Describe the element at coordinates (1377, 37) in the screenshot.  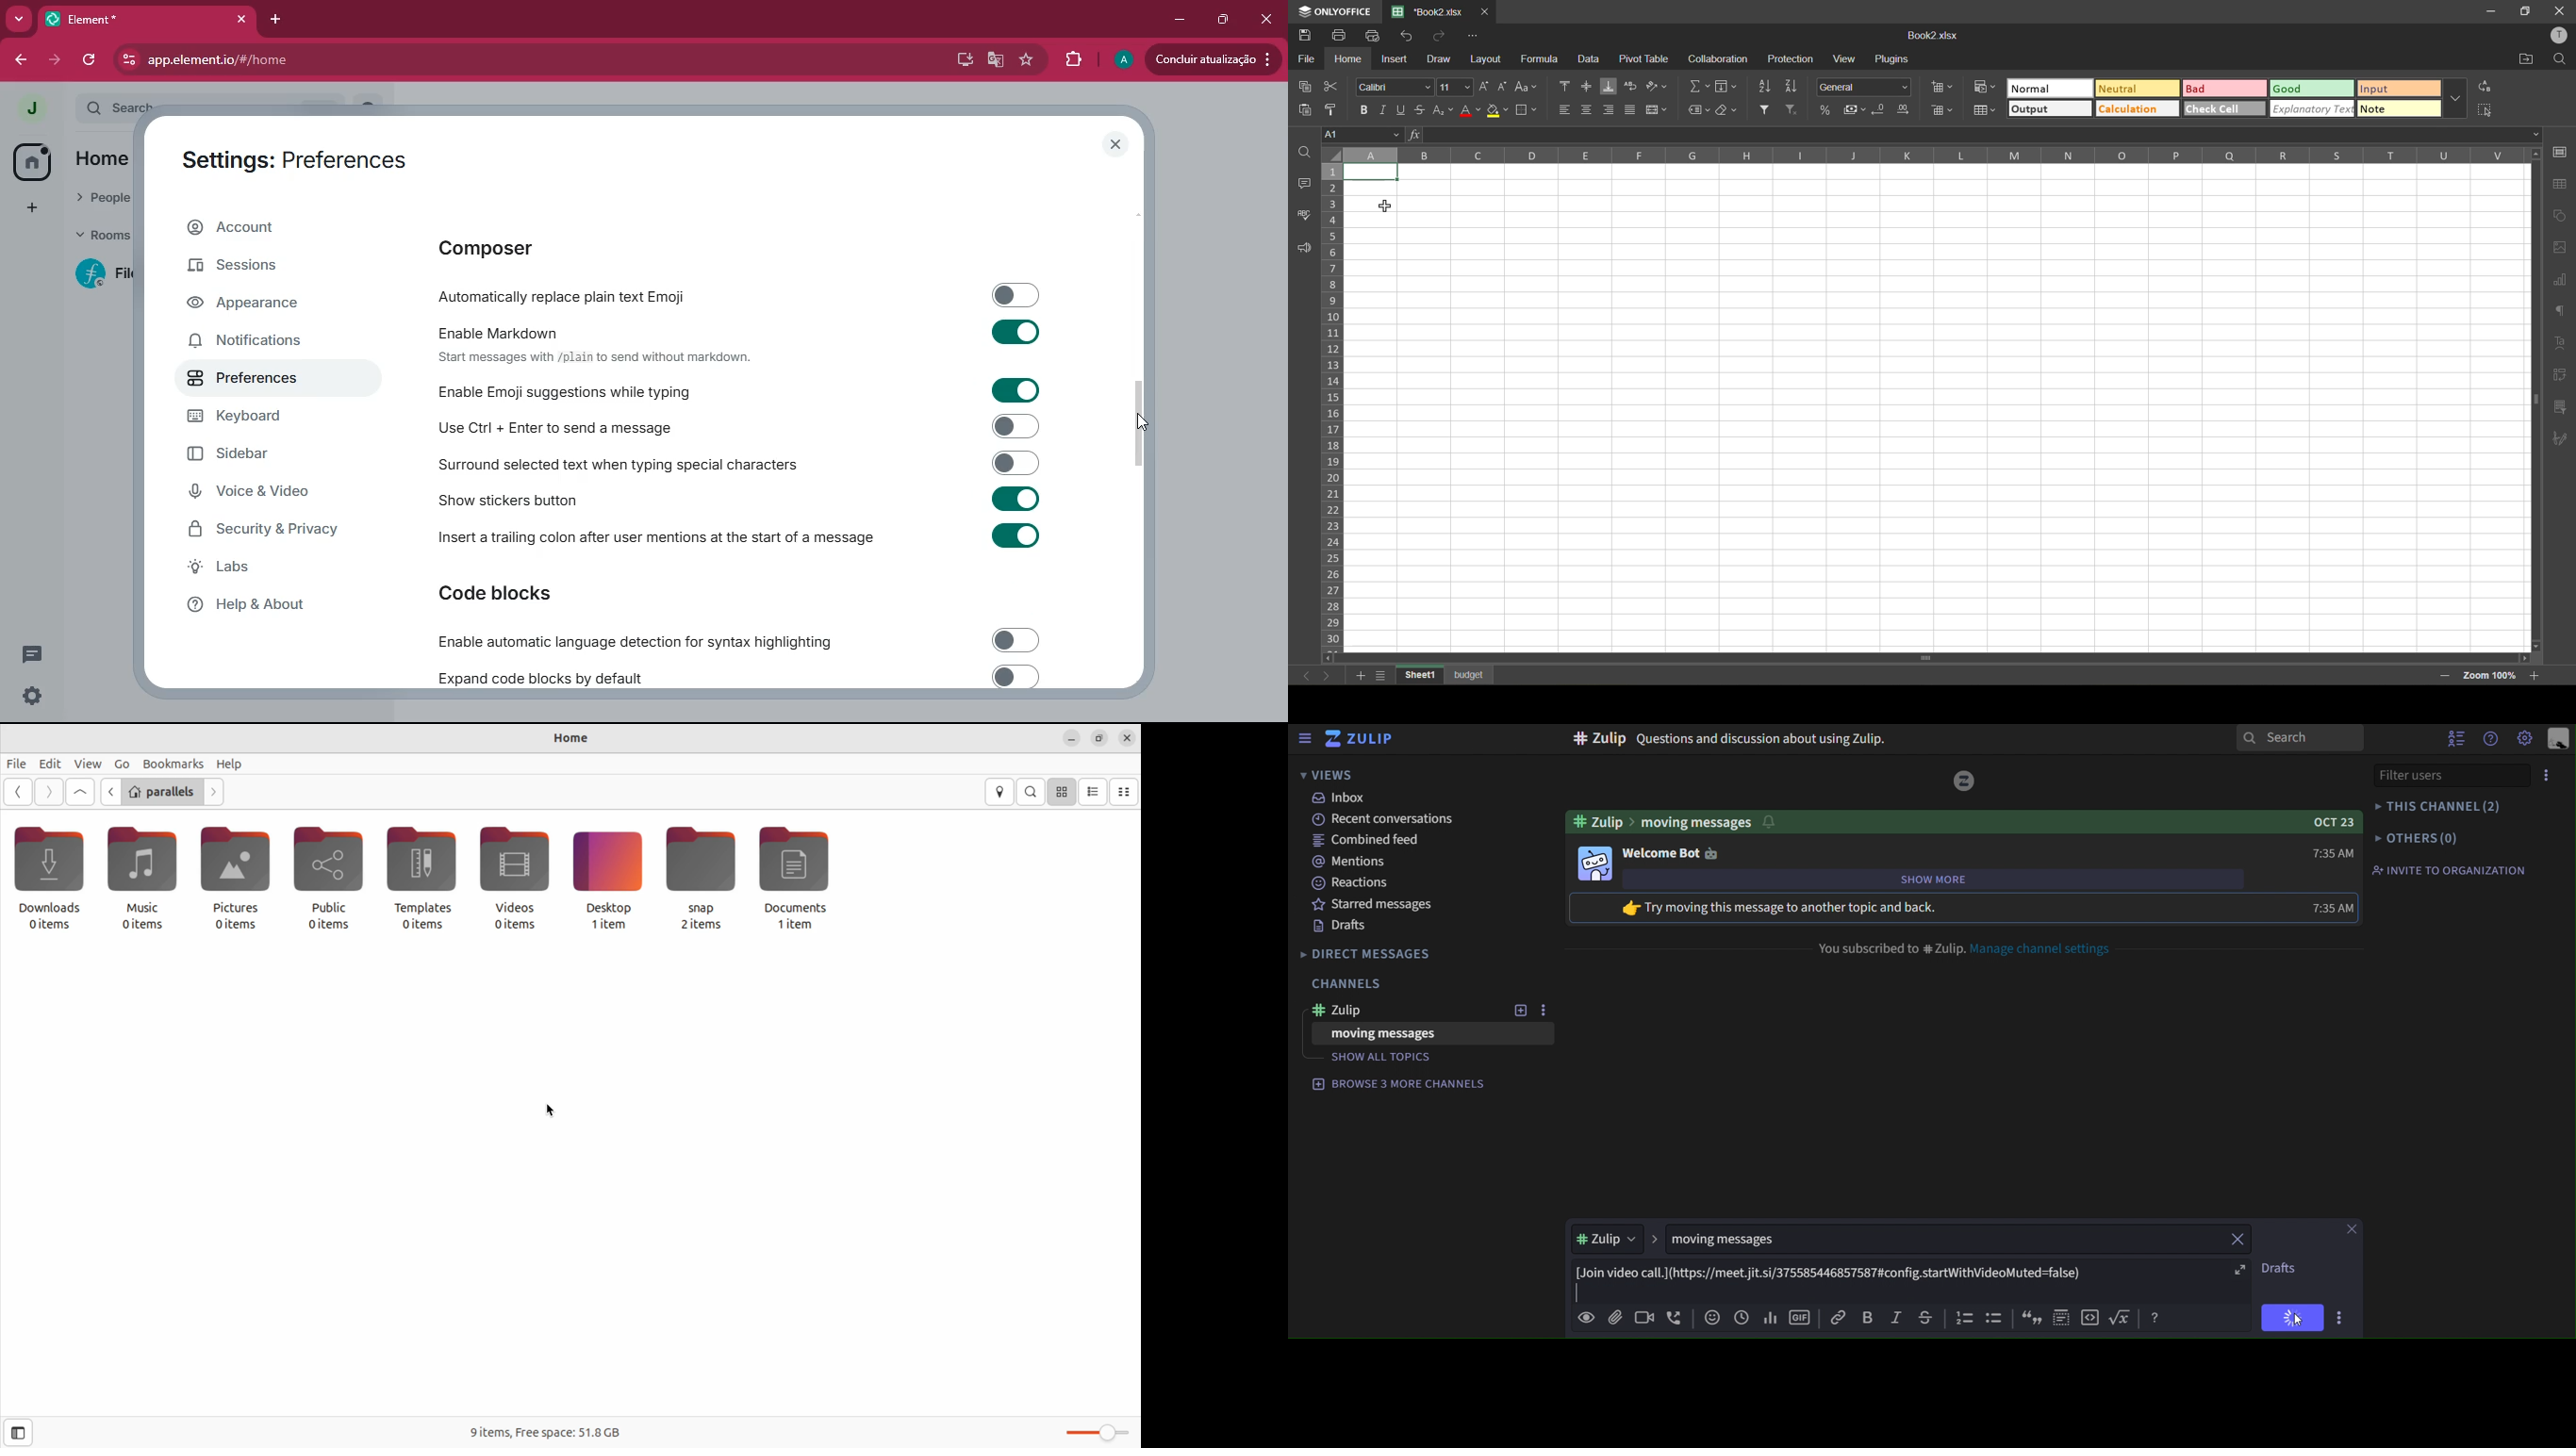
I see `quick print` at that location.